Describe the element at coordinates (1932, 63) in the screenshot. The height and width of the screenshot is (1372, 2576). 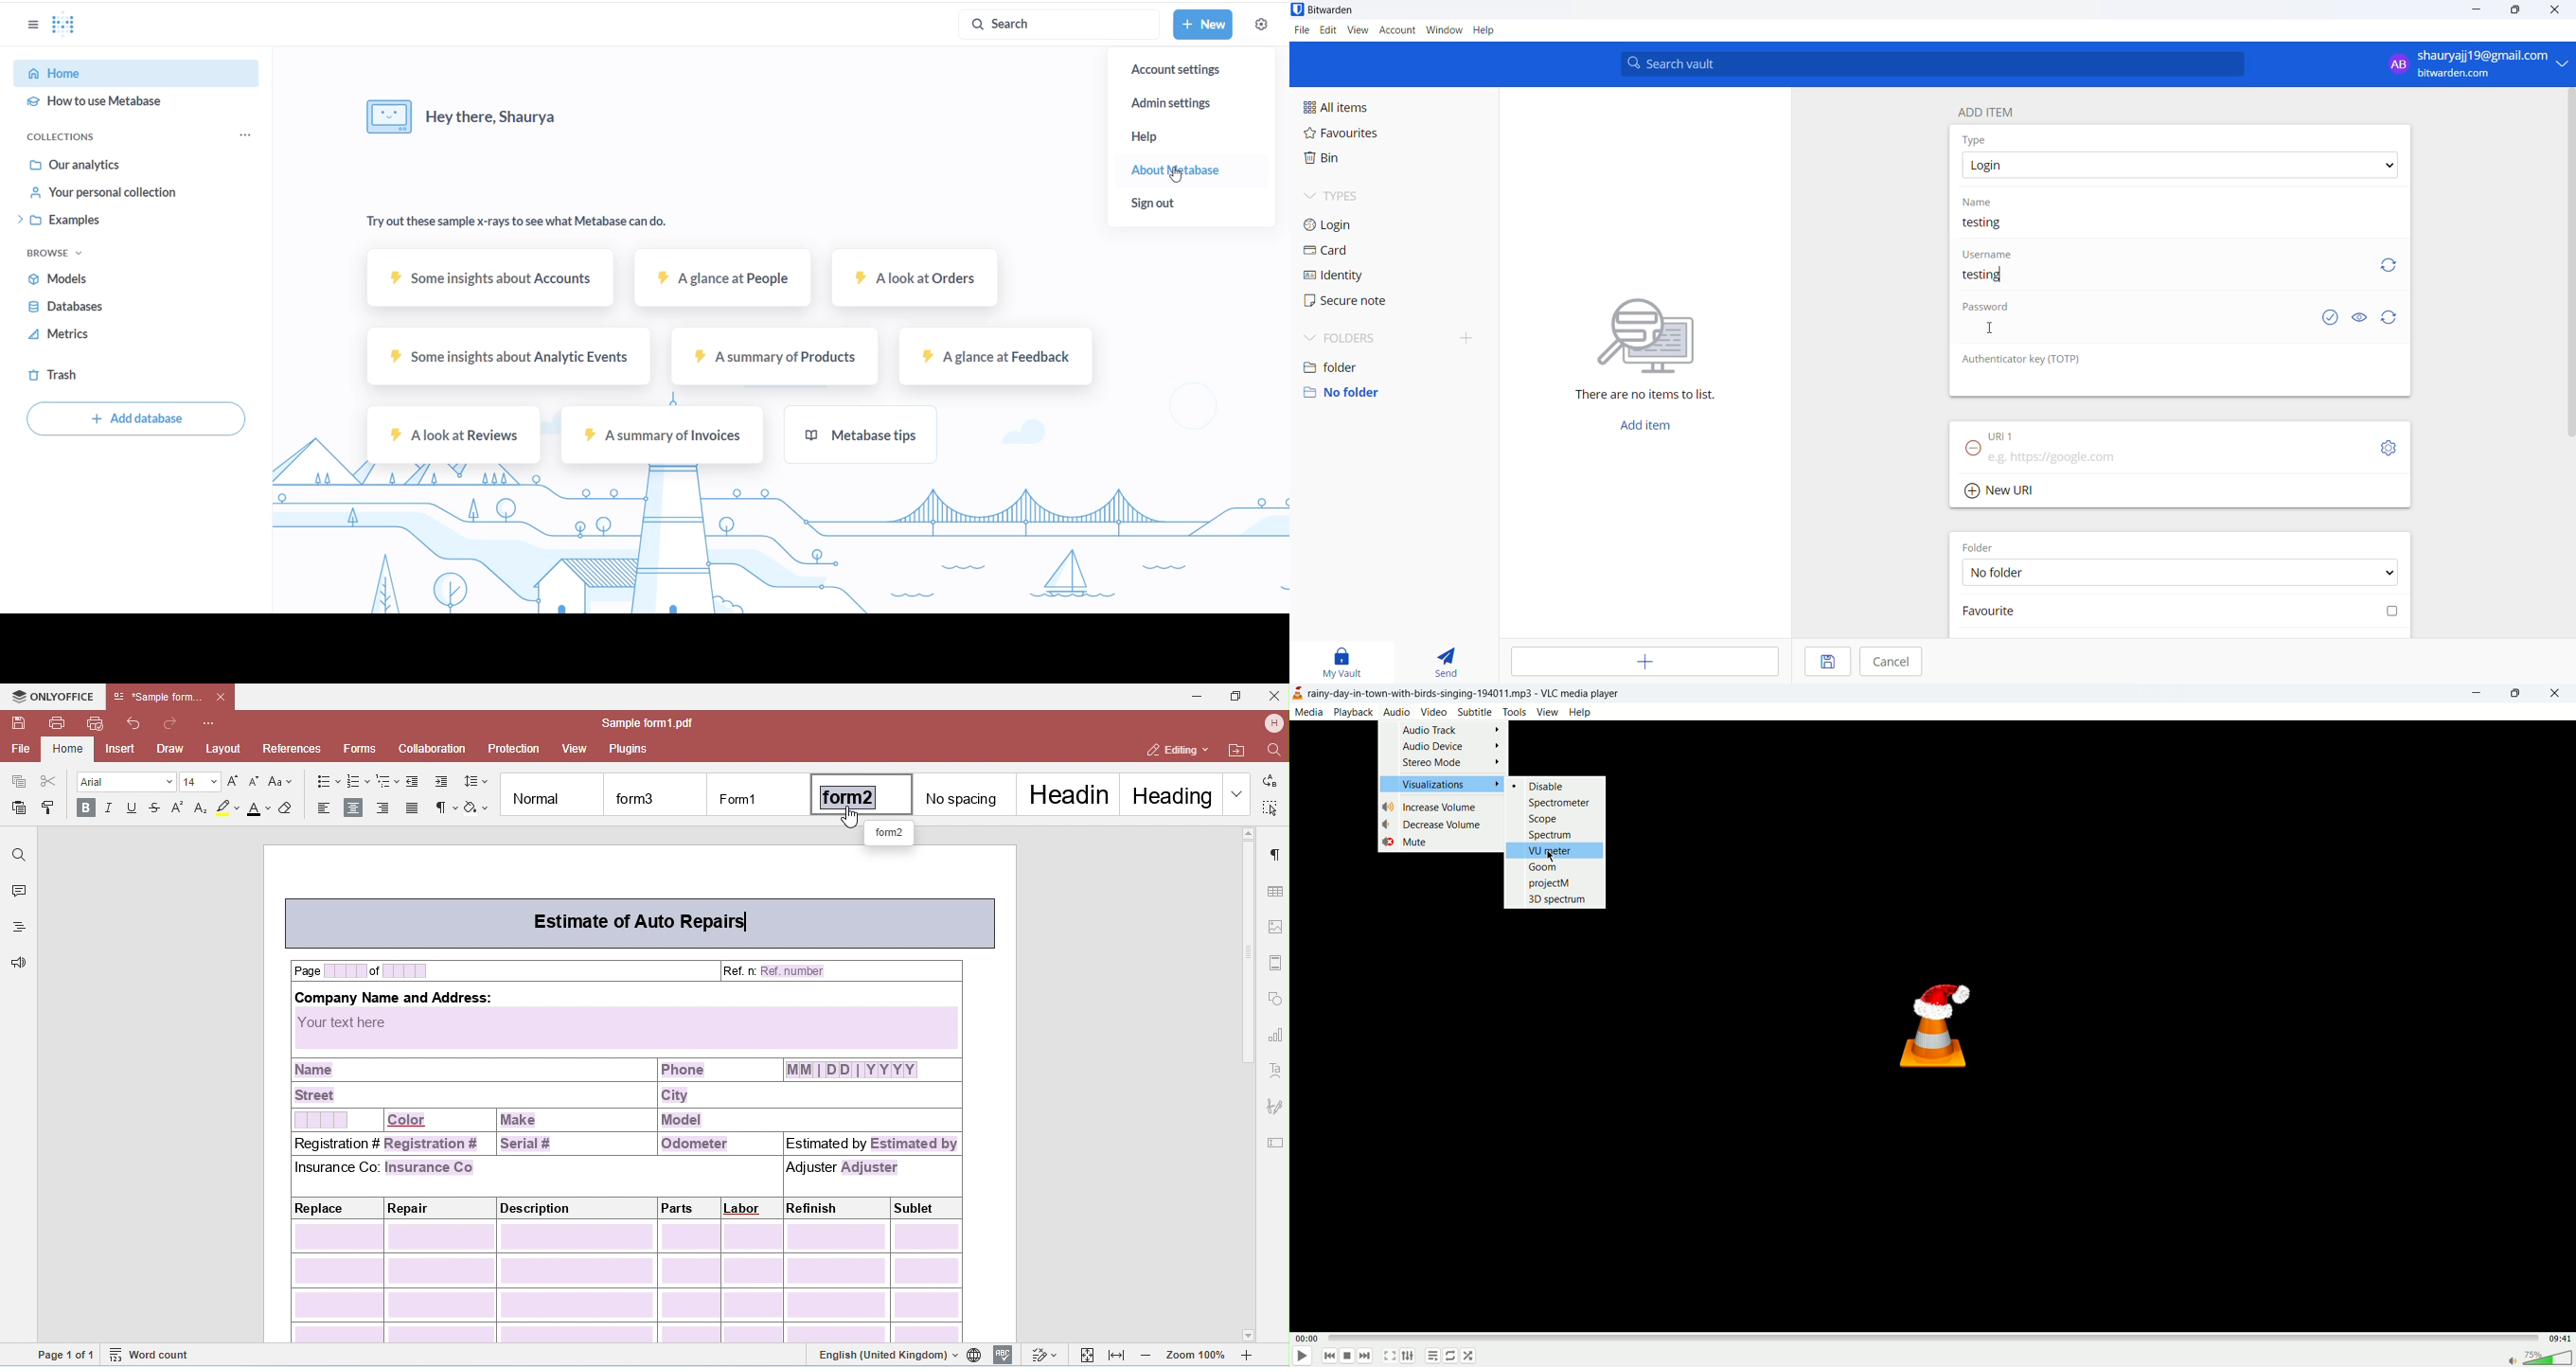
I see `search bar` at that location.